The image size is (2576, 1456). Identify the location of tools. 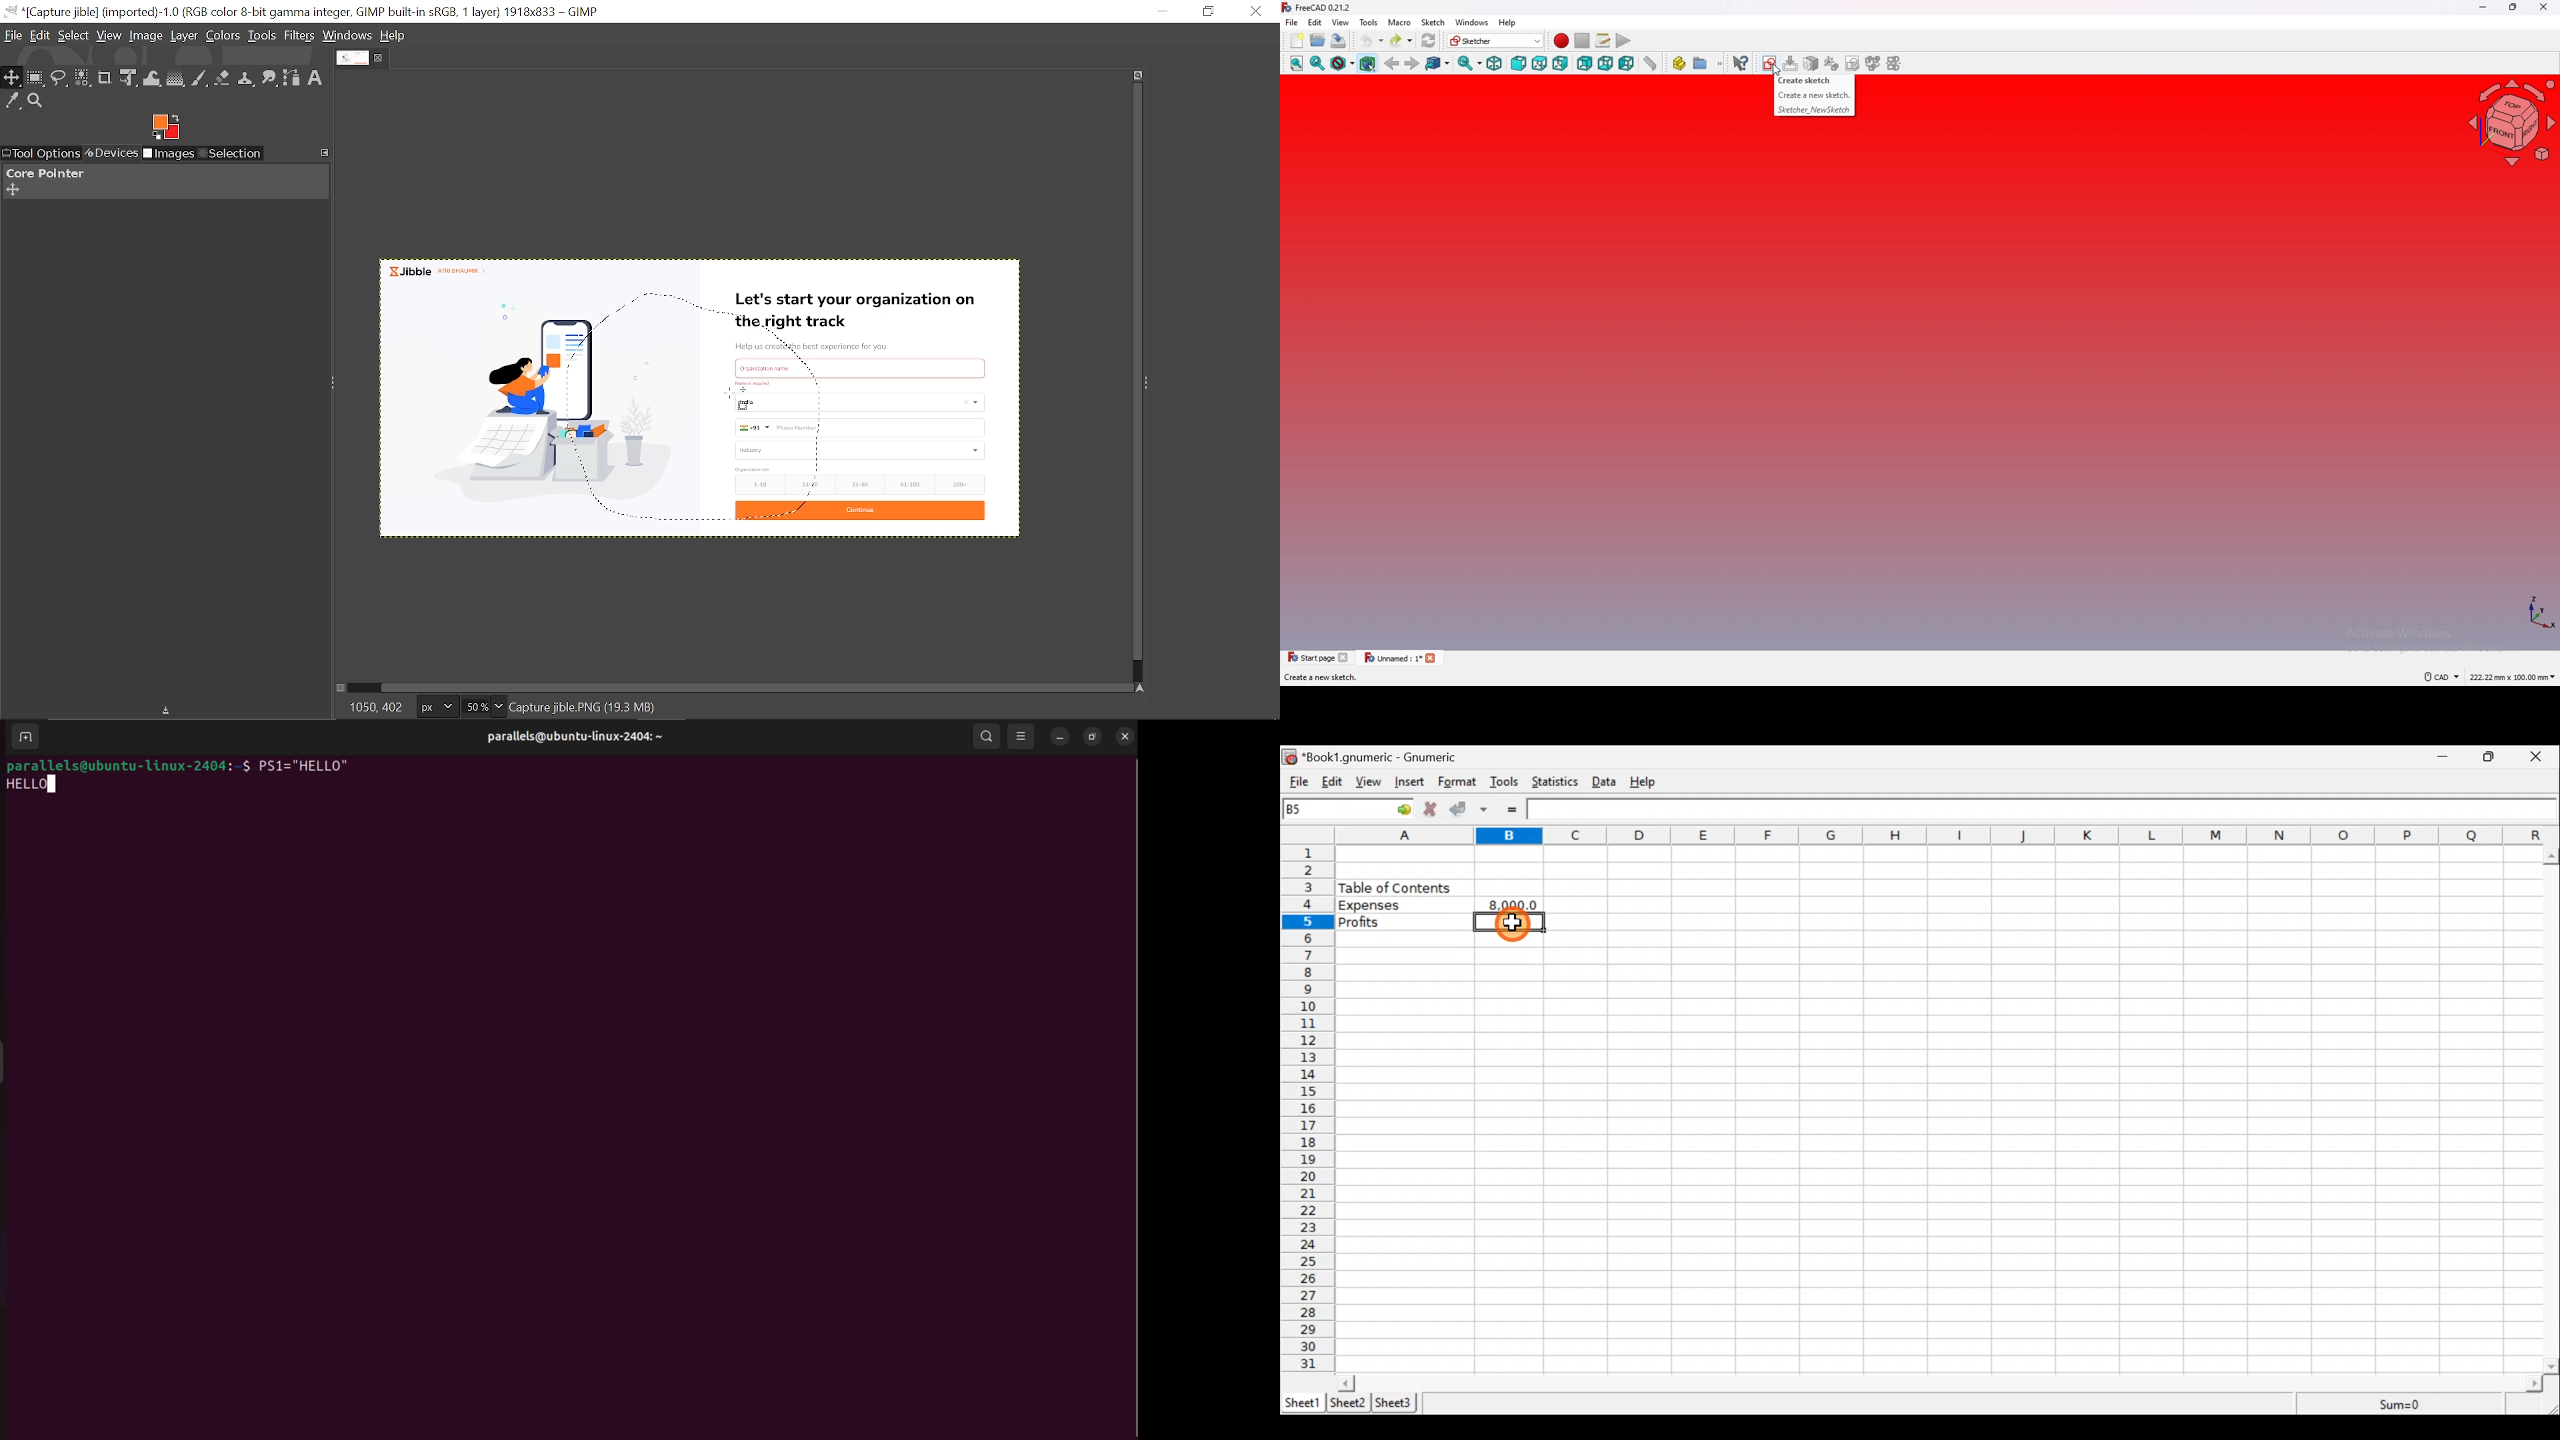
(1369, 22).